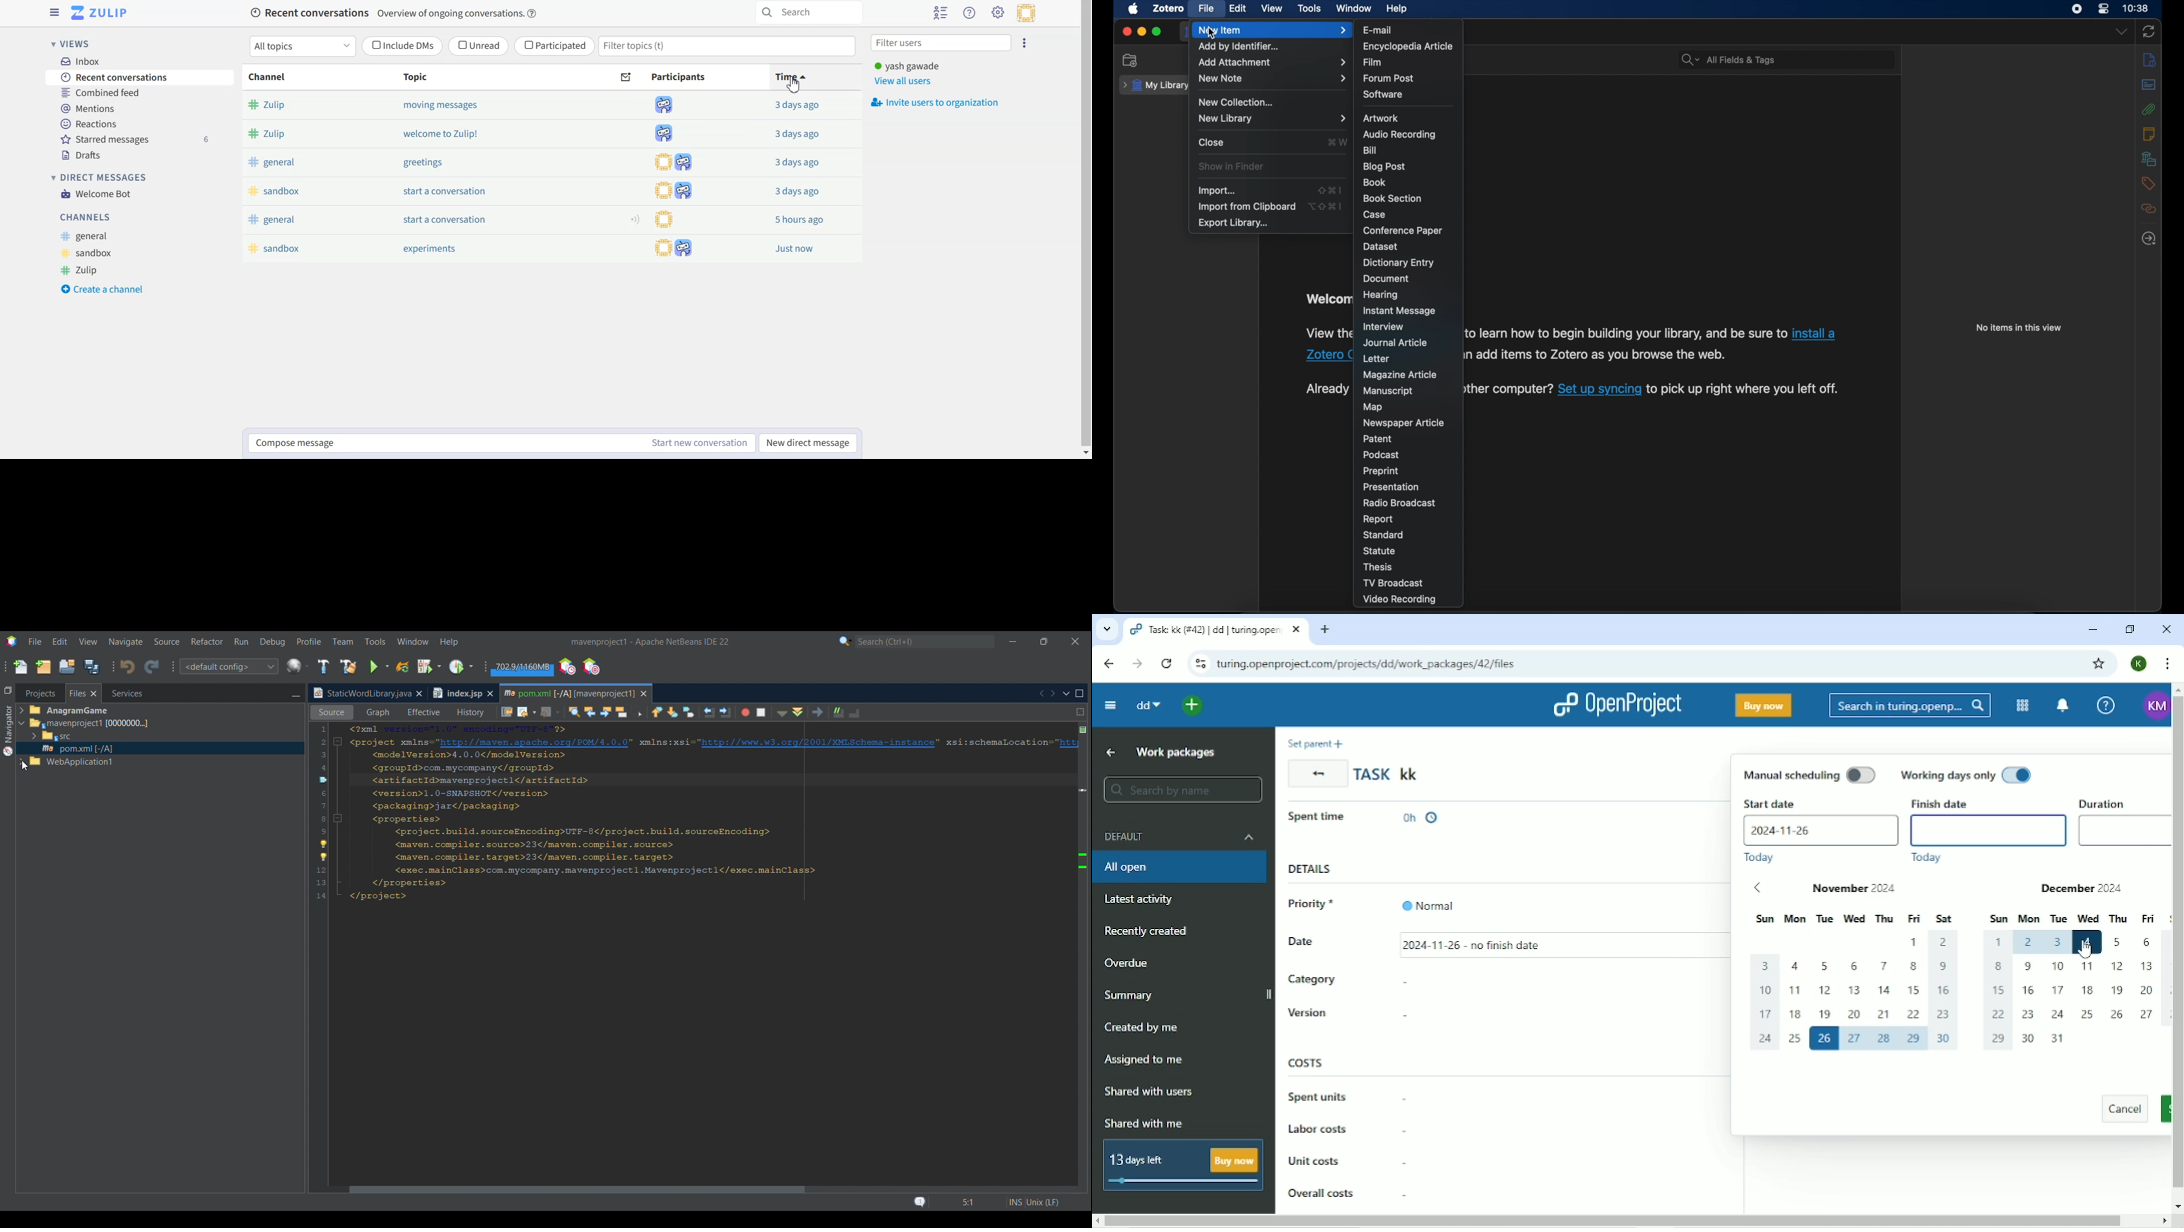 The width and height of the screenshot is (2184, 1232). What do you see at coordinates (674, 712) in the screenshot?
I see `Next bookmark` at bounding box center [674, 712].